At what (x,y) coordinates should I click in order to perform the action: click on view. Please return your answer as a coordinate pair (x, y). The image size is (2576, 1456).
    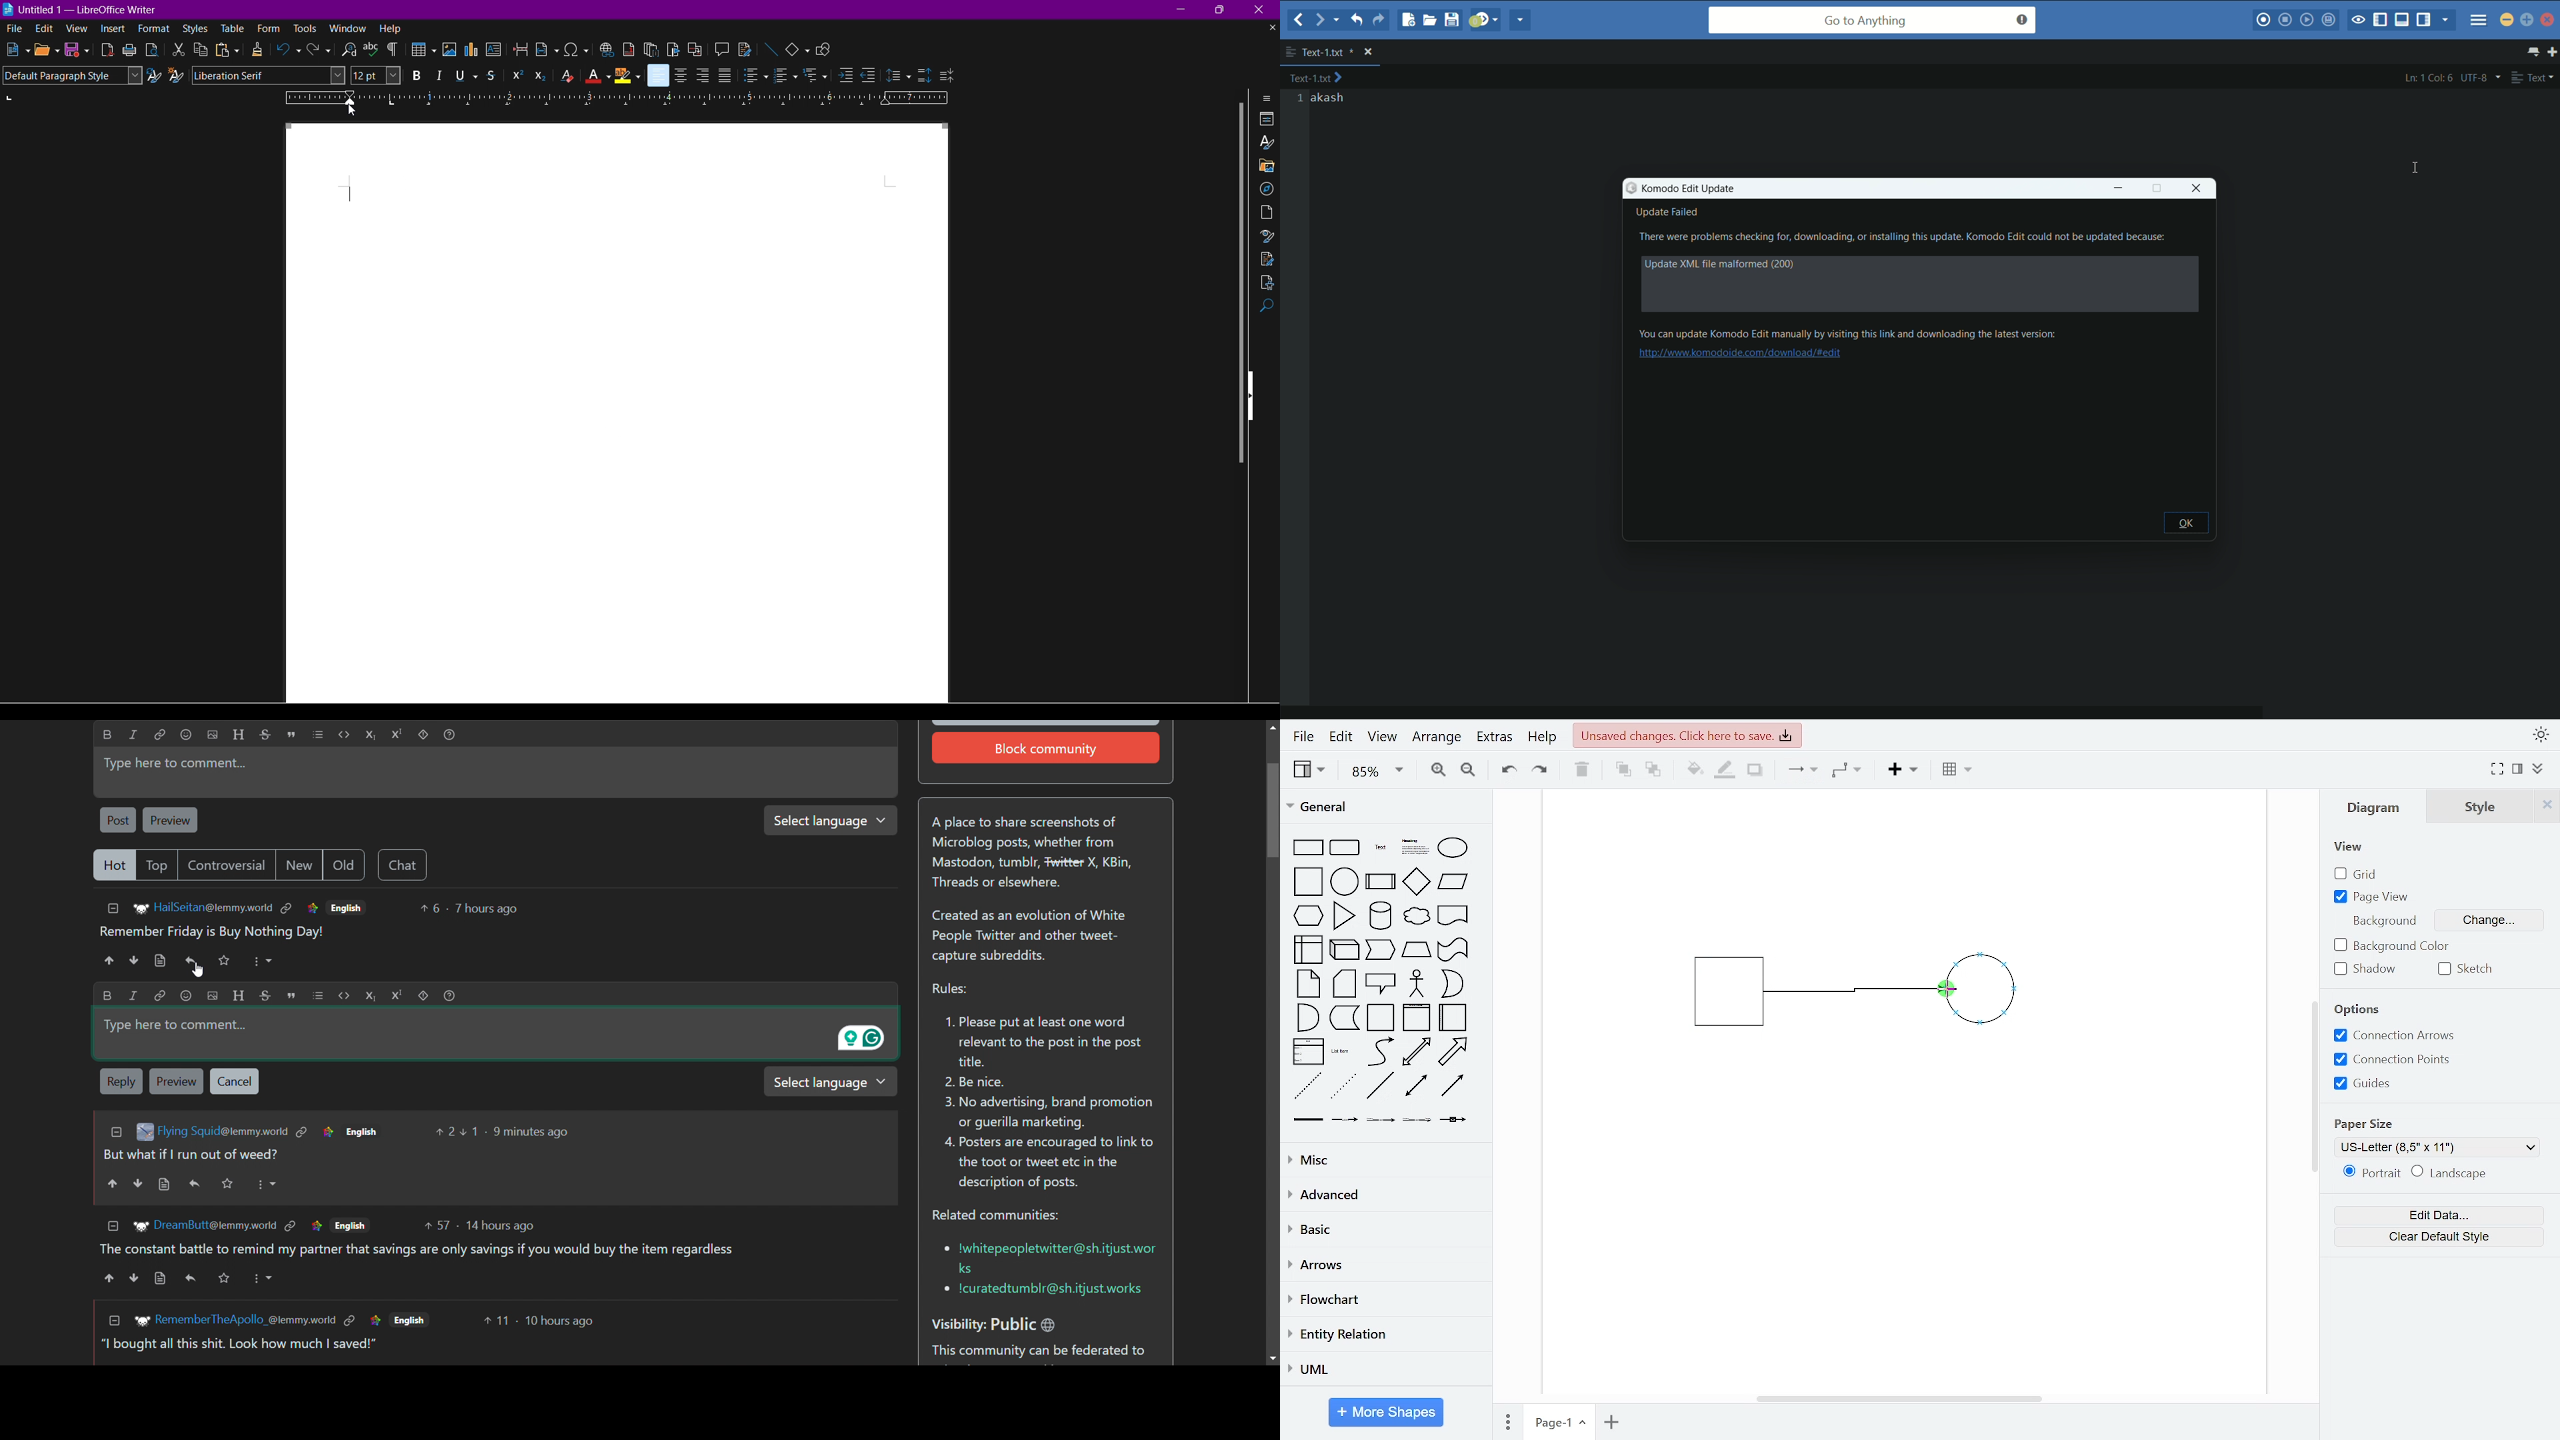
    Looking at the image, I should click on (1312, 769).